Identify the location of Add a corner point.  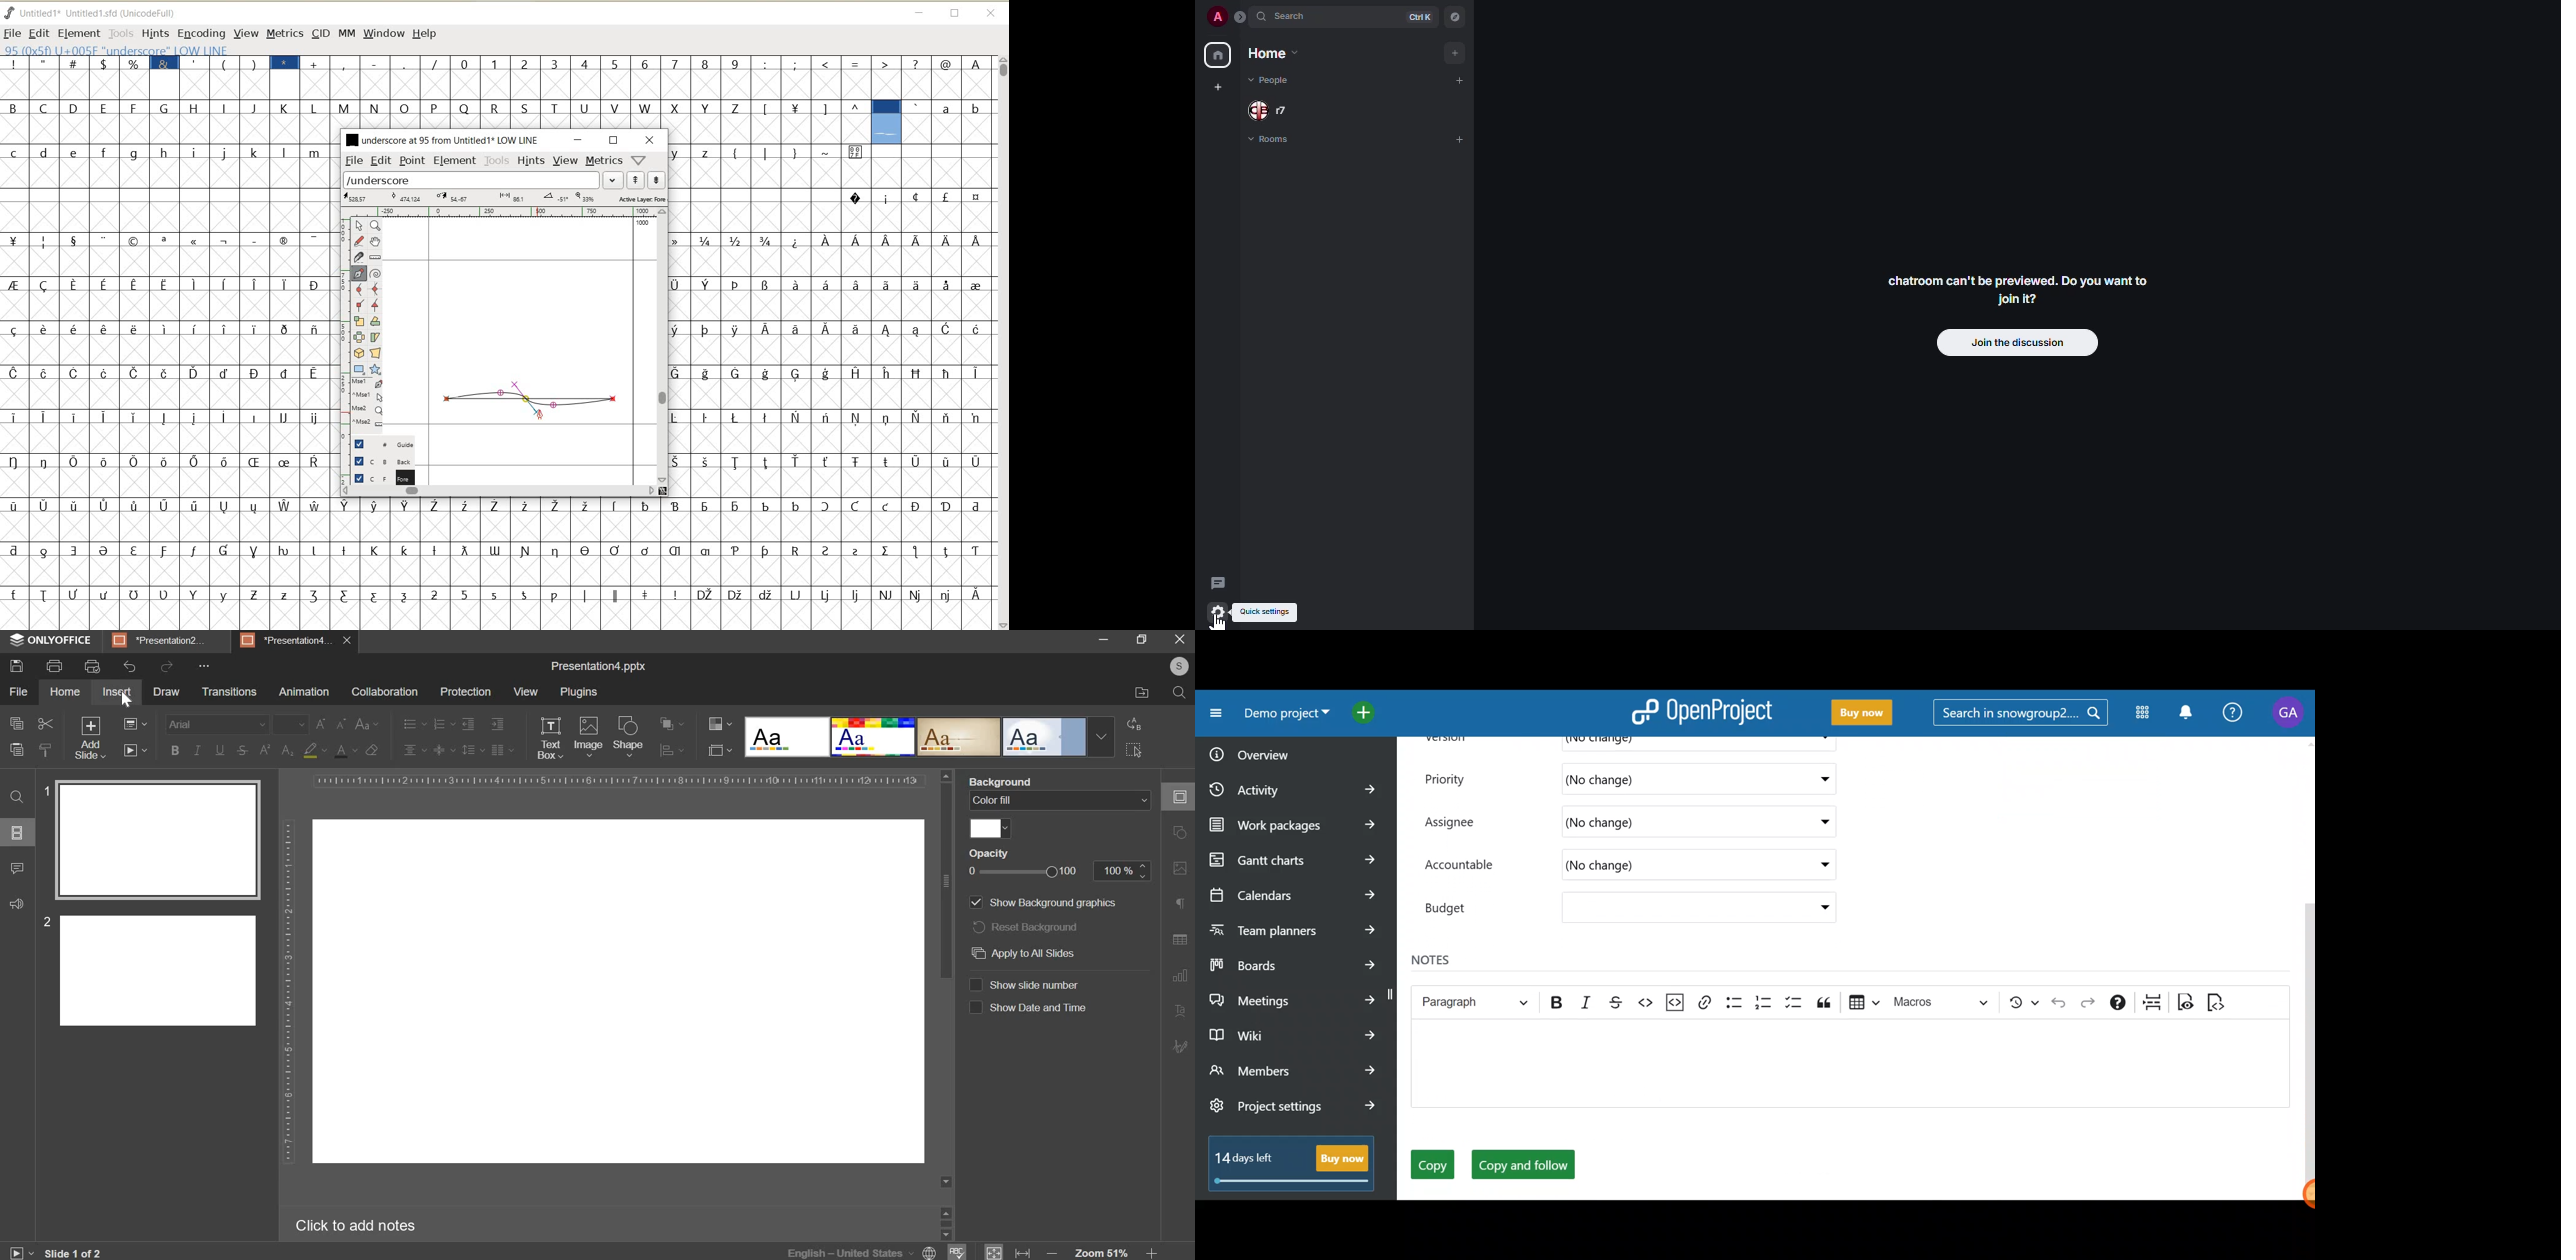
(360, 305).